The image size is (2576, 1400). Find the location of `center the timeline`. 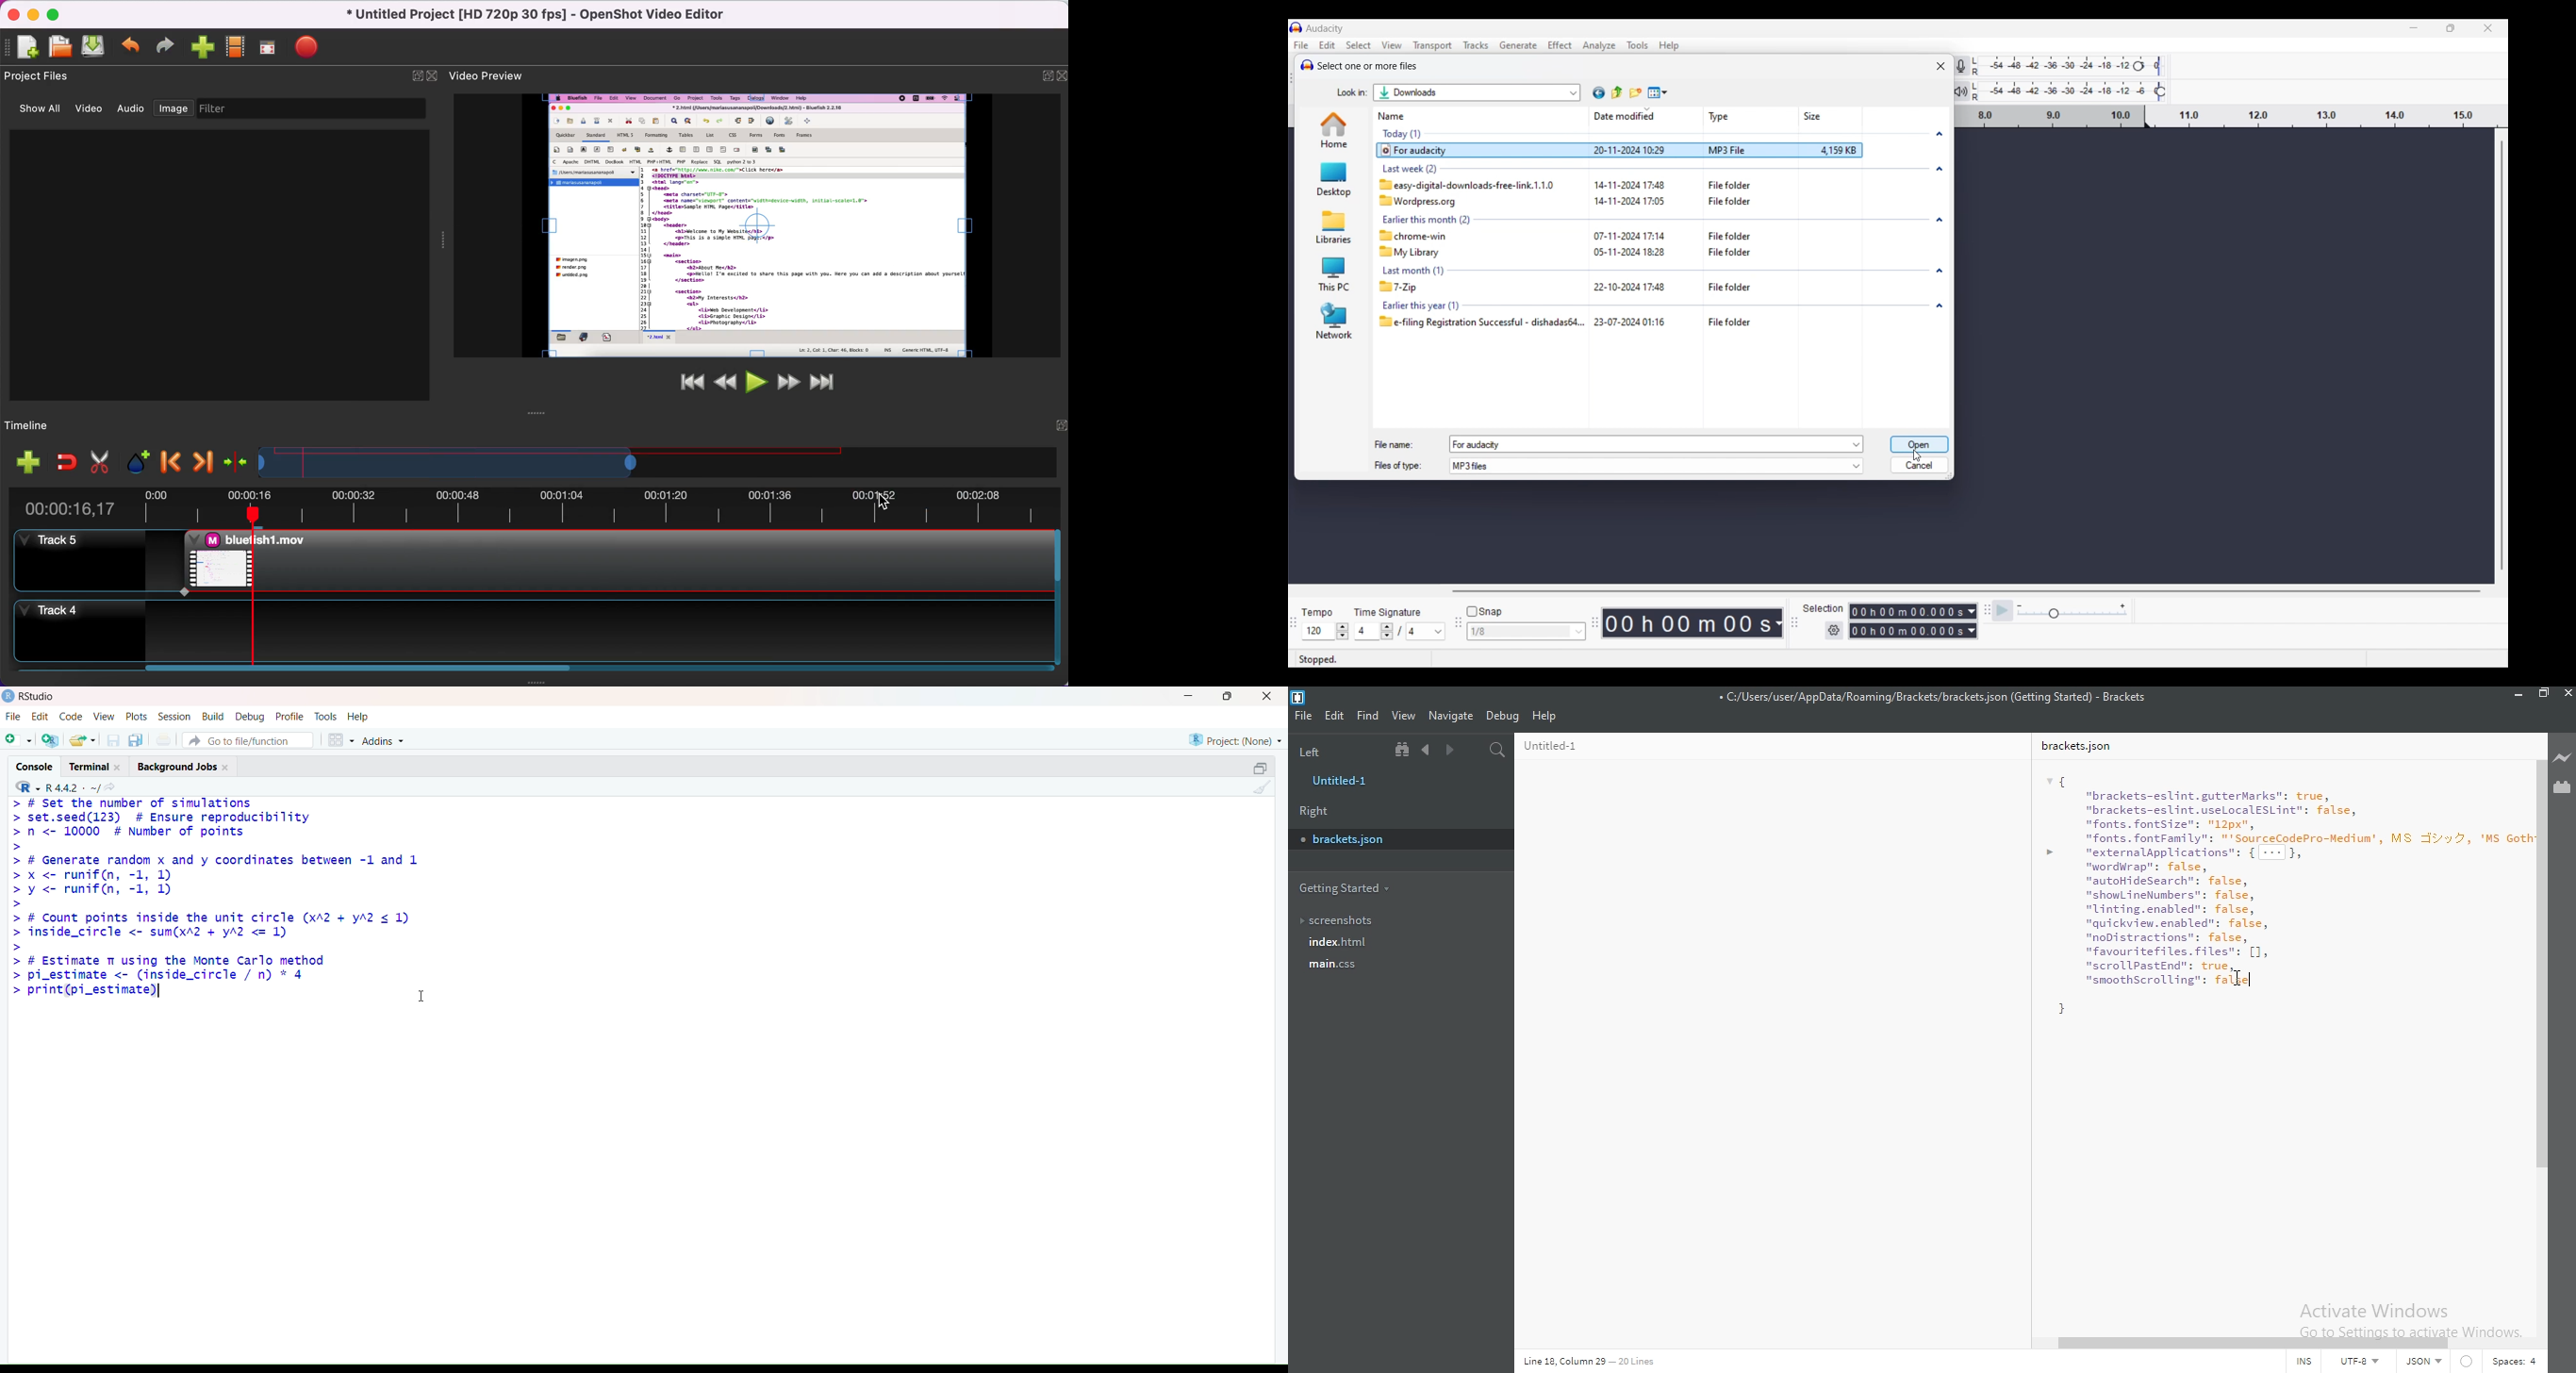

center the timeline is located at coordinates (233, 459).